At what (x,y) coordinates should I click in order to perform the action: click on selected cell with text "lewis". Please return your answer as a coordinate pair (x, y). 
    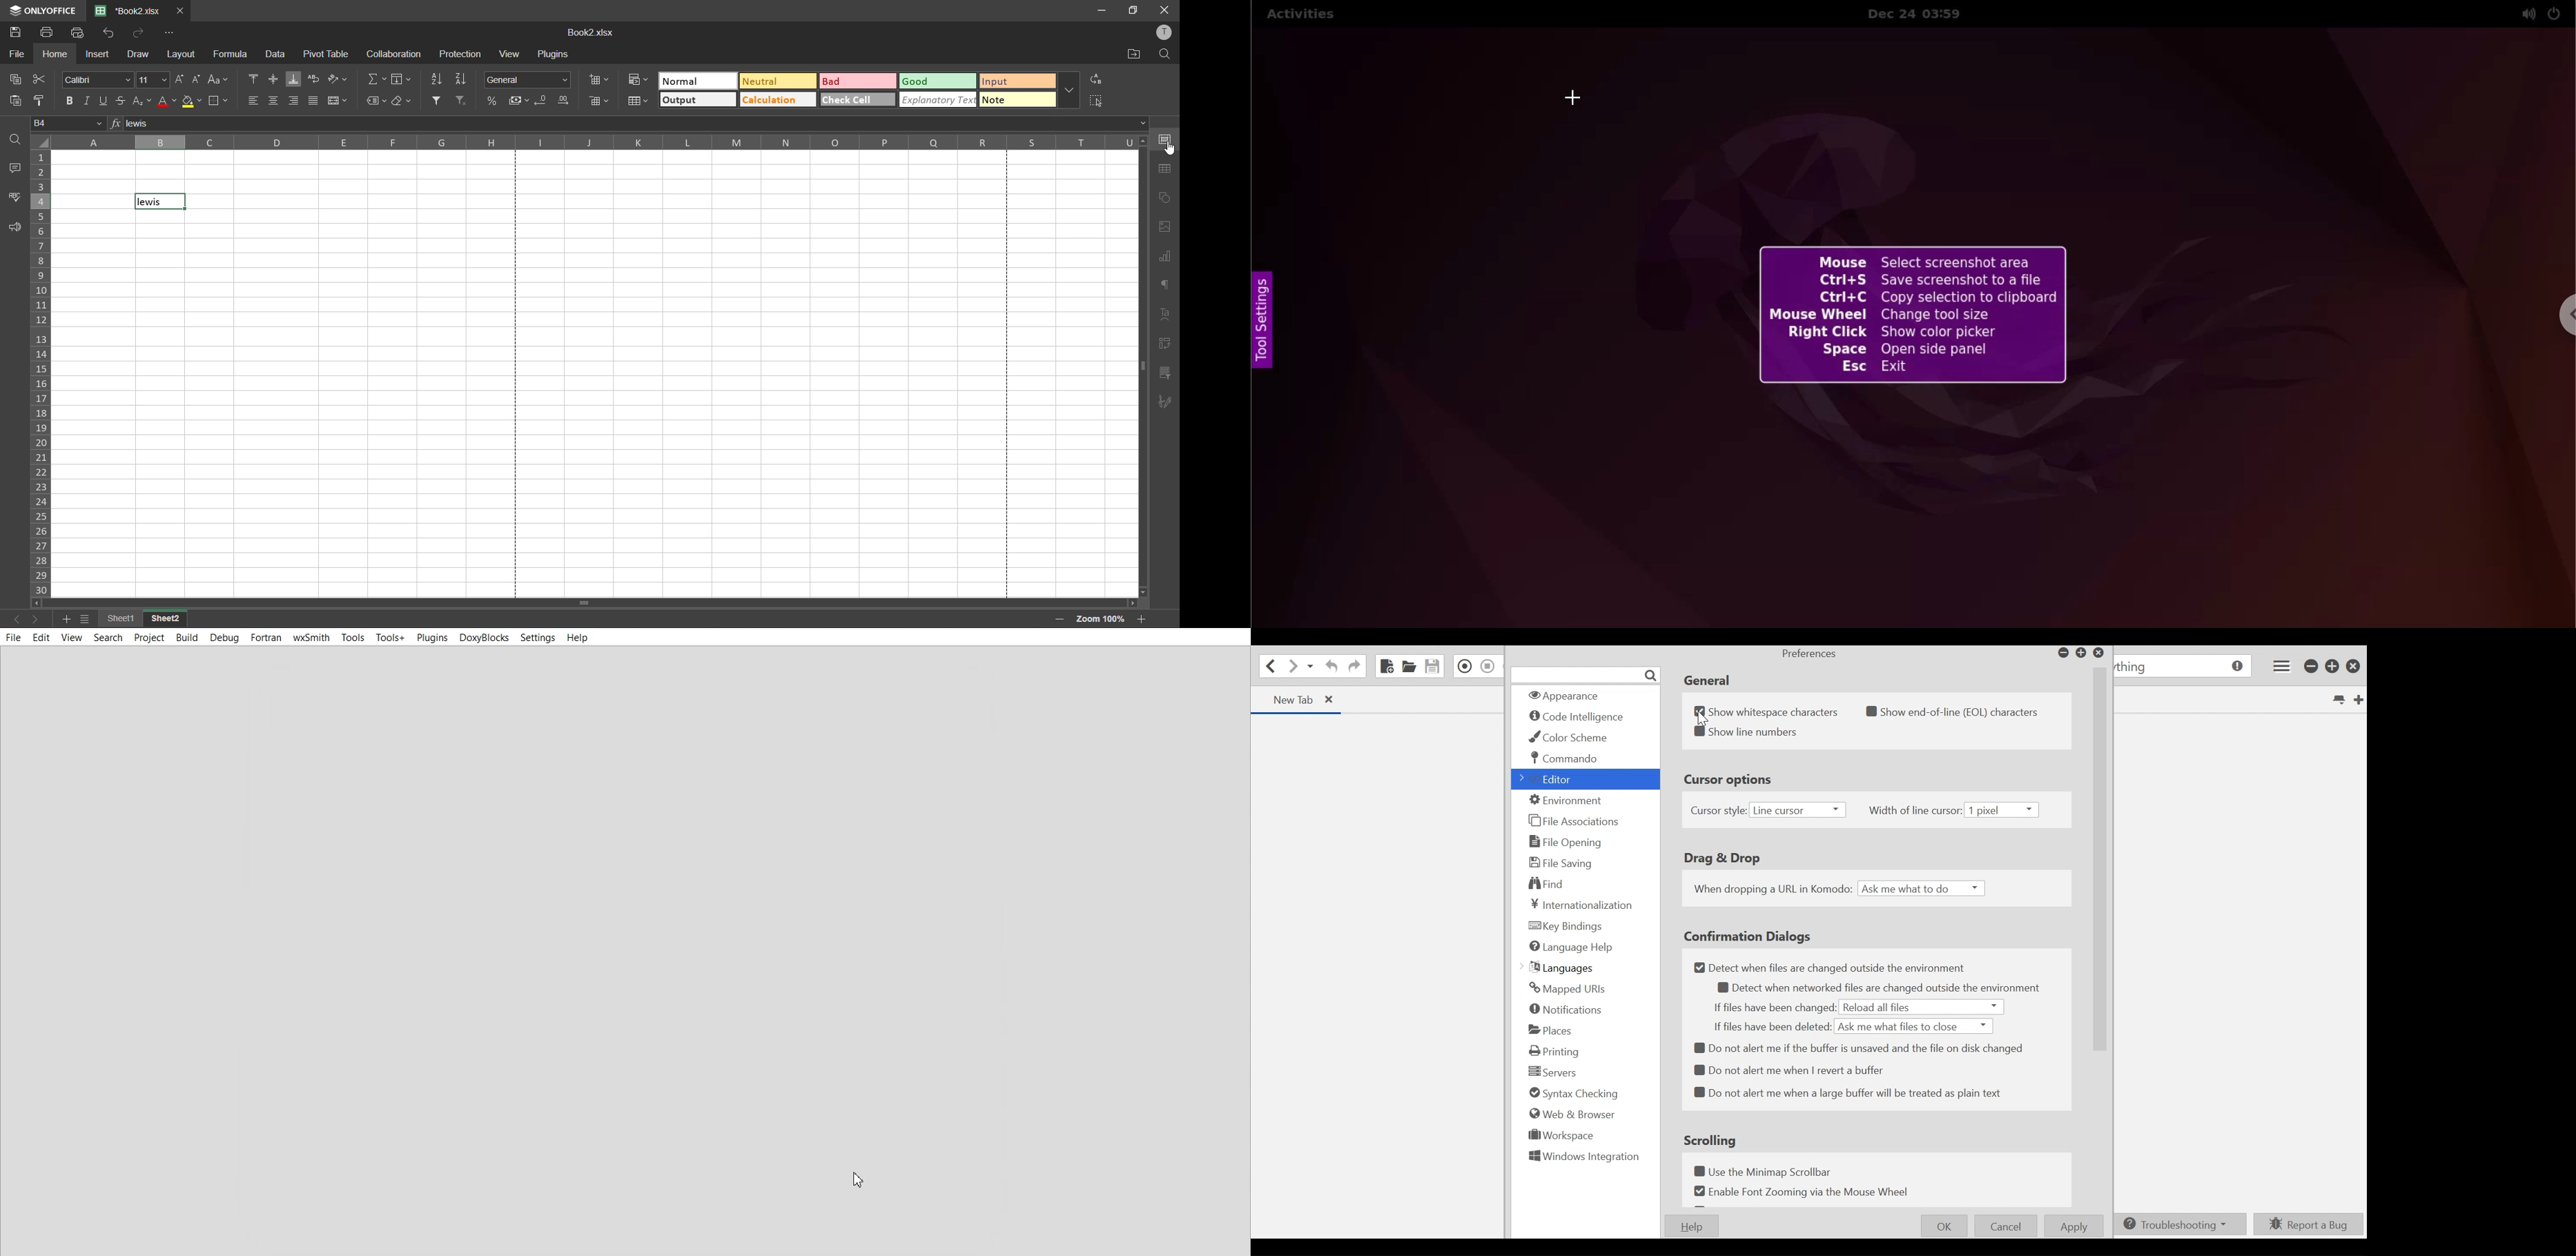
    Looking at the image, I should click on (161, 201).